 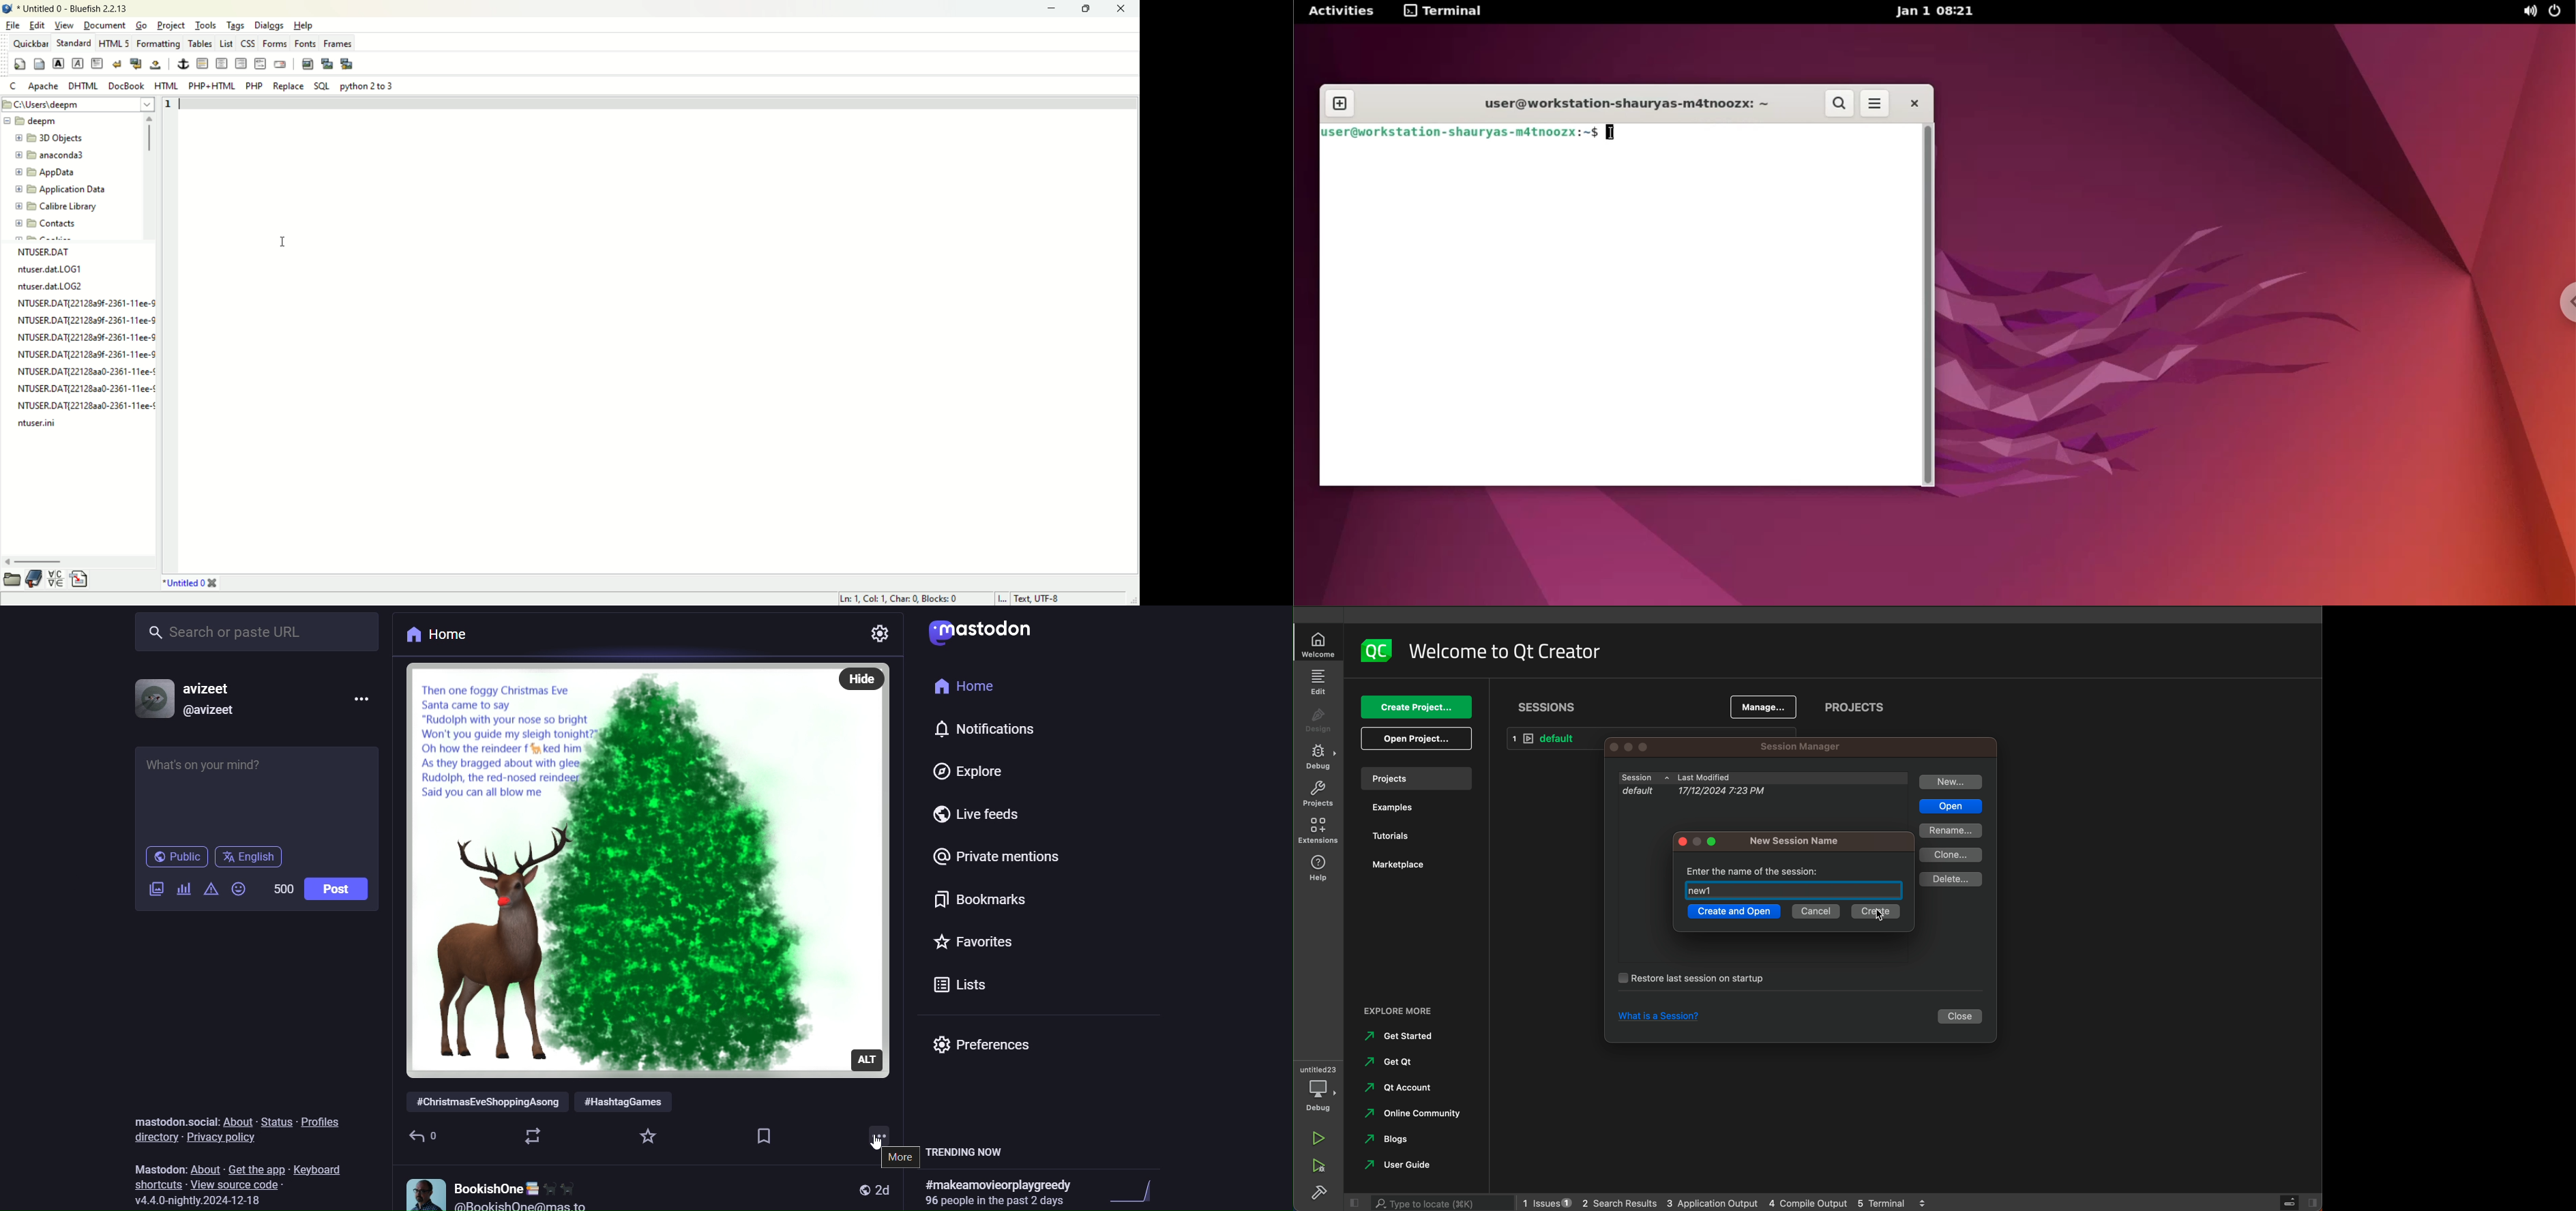 What do you see at coordinates (15, 579) in the screenshot?
I see `browse file` at bounding box center [15, 579].